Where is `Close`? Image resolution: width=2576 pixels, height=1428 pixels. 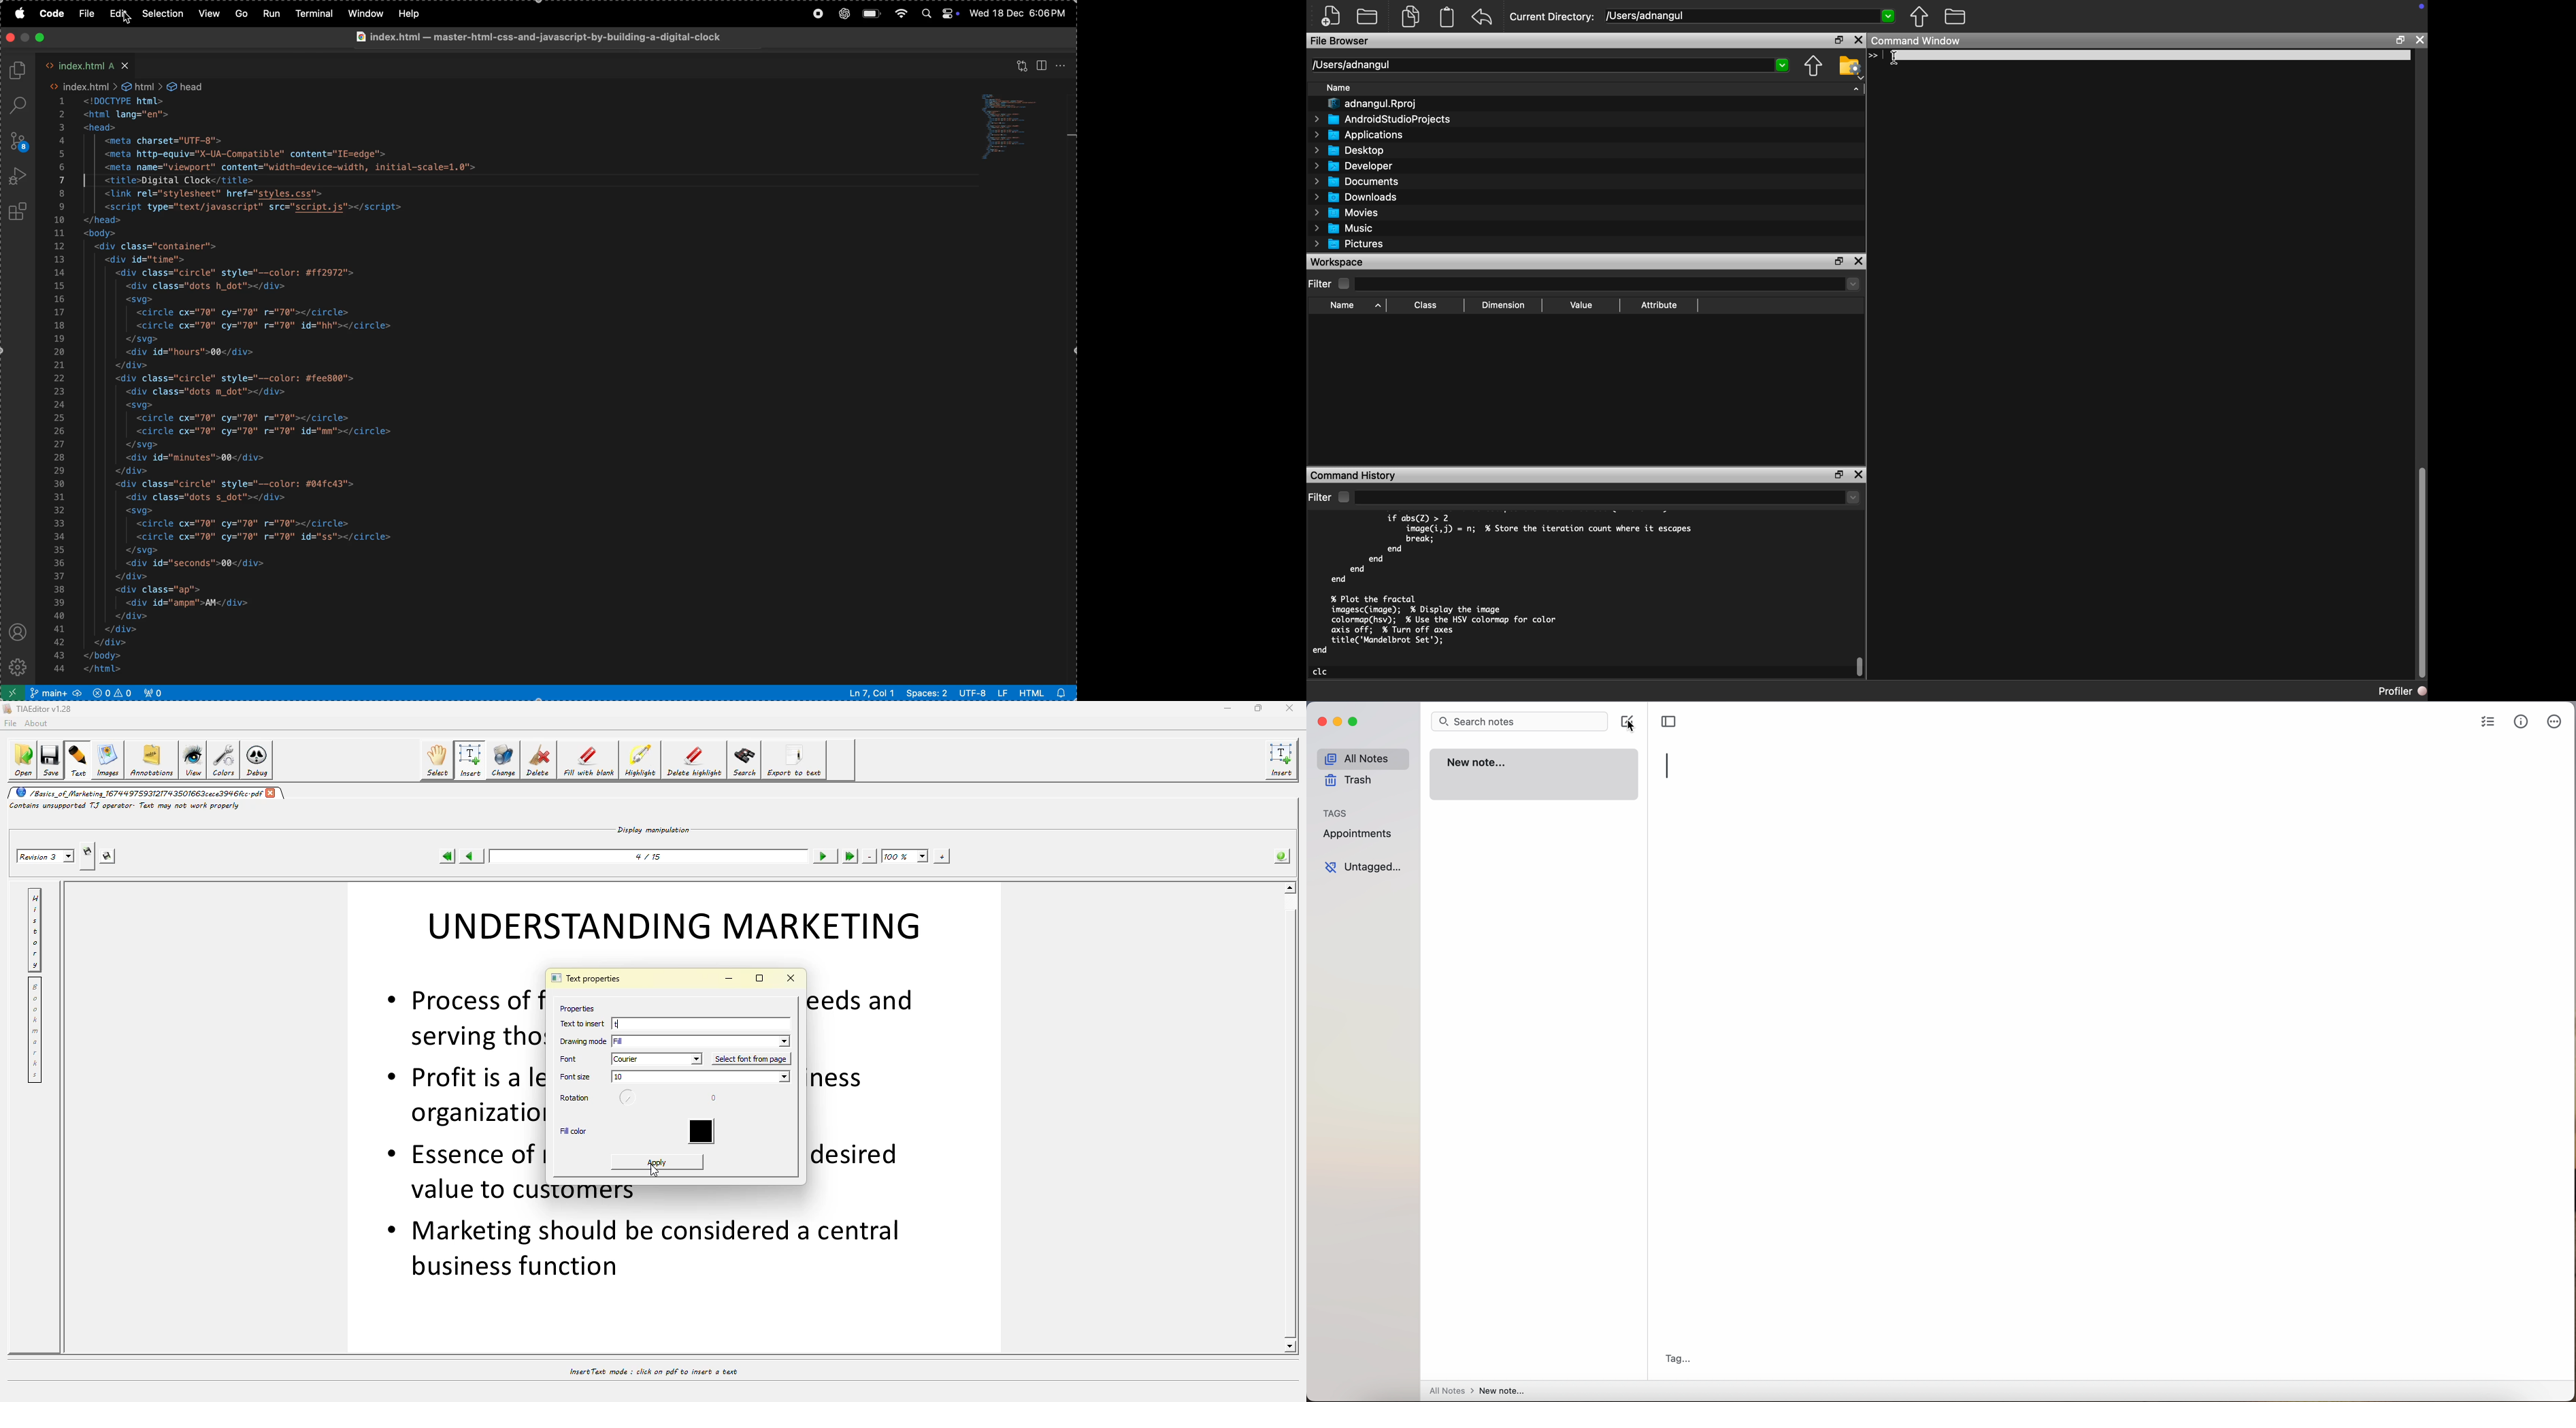
Close is located at coordinates (1860, 261).